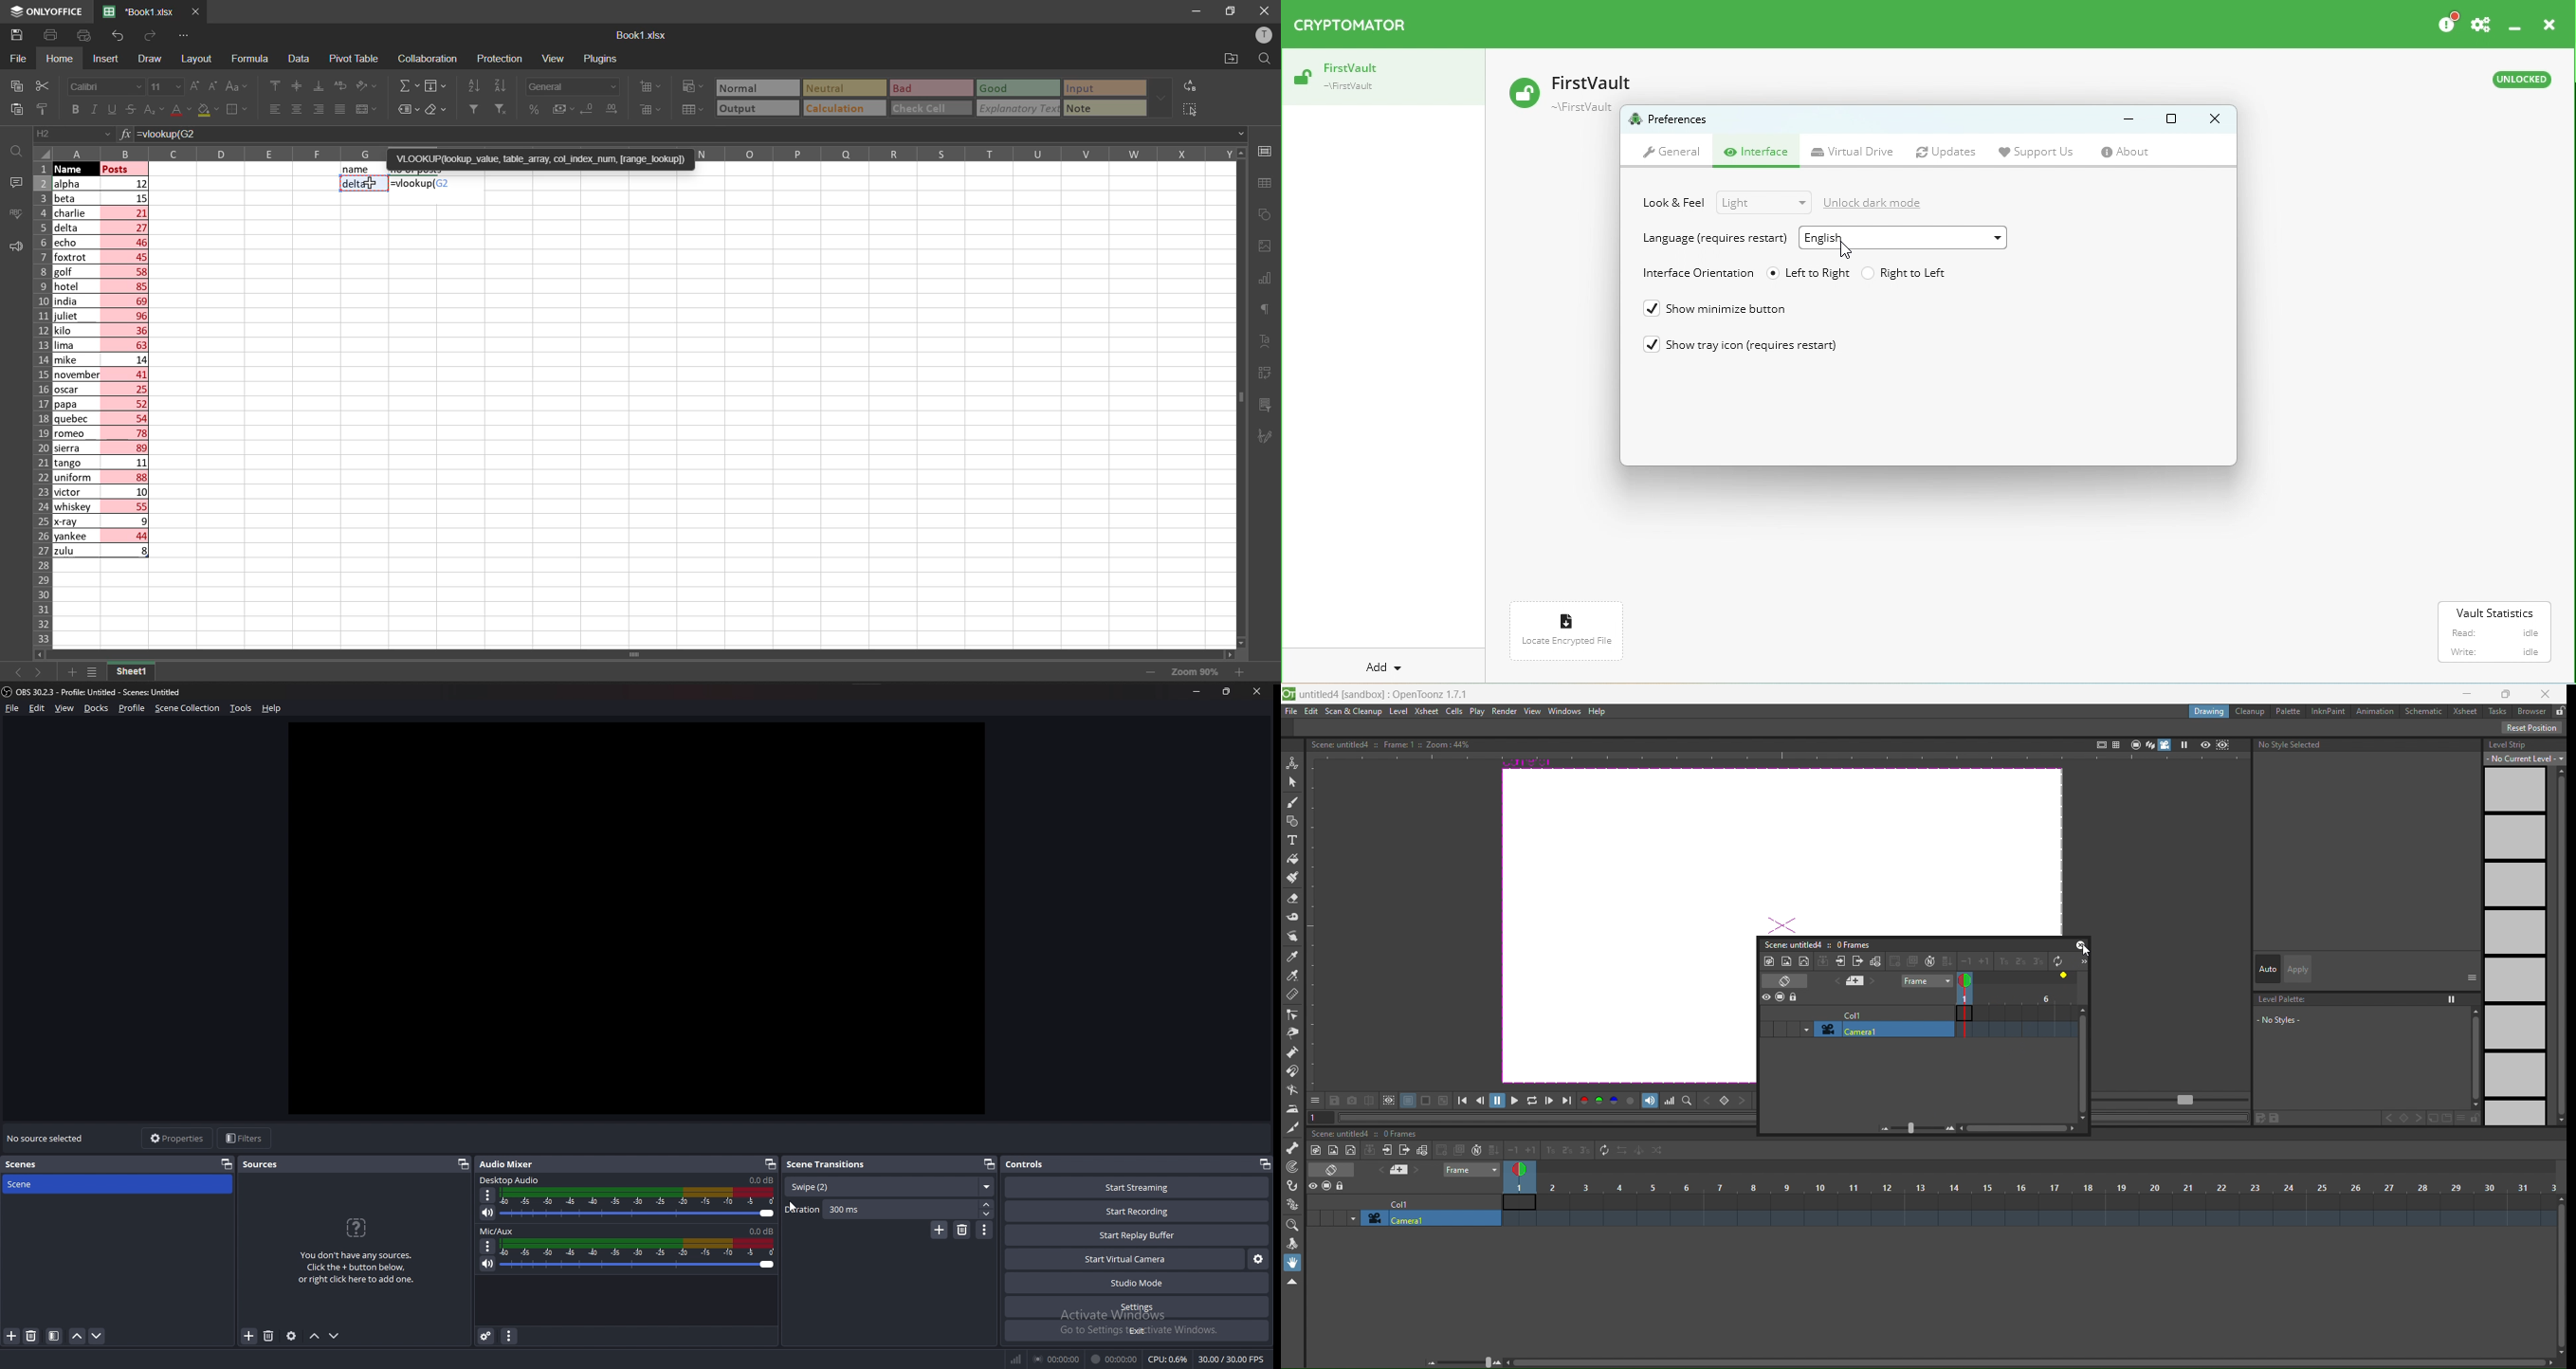  I want to click on book name, so click(640, 35).